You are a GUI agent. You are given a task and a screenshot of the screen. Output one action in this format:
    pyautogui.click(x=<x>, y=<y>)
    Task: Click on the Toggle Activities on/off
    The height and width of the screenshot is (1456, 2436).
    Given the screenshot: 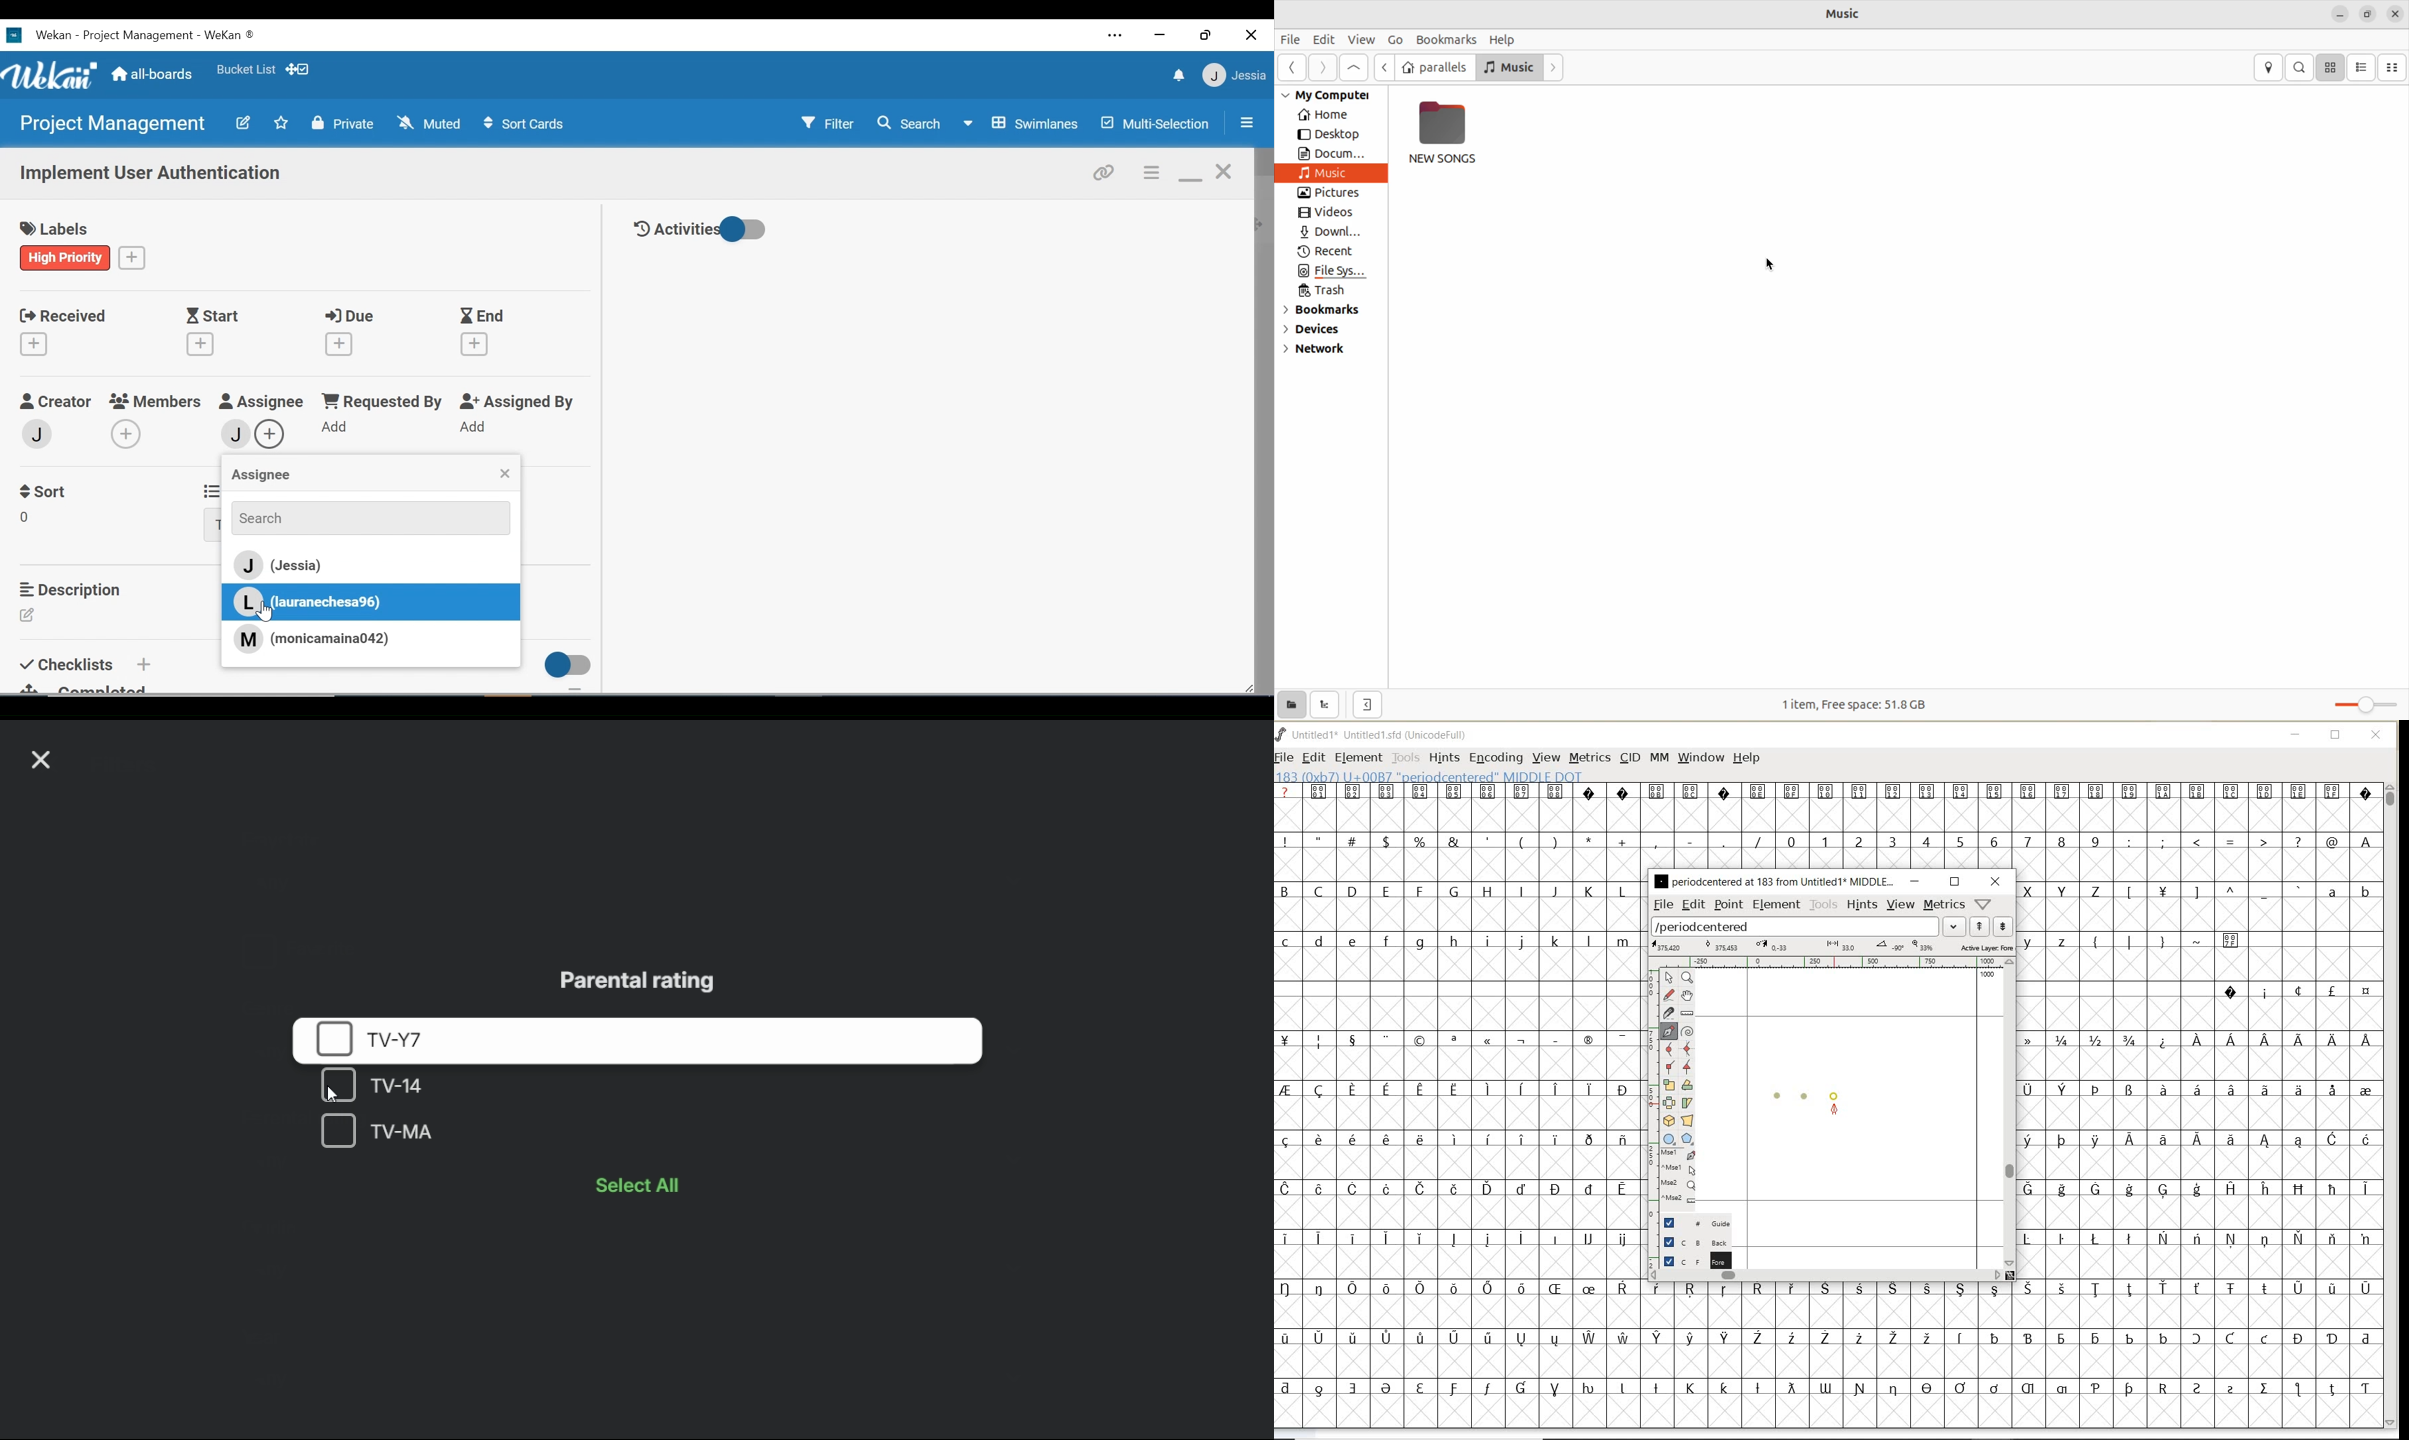 What is the action you would take?
    pyautogui.click(x=700, y=230)
    